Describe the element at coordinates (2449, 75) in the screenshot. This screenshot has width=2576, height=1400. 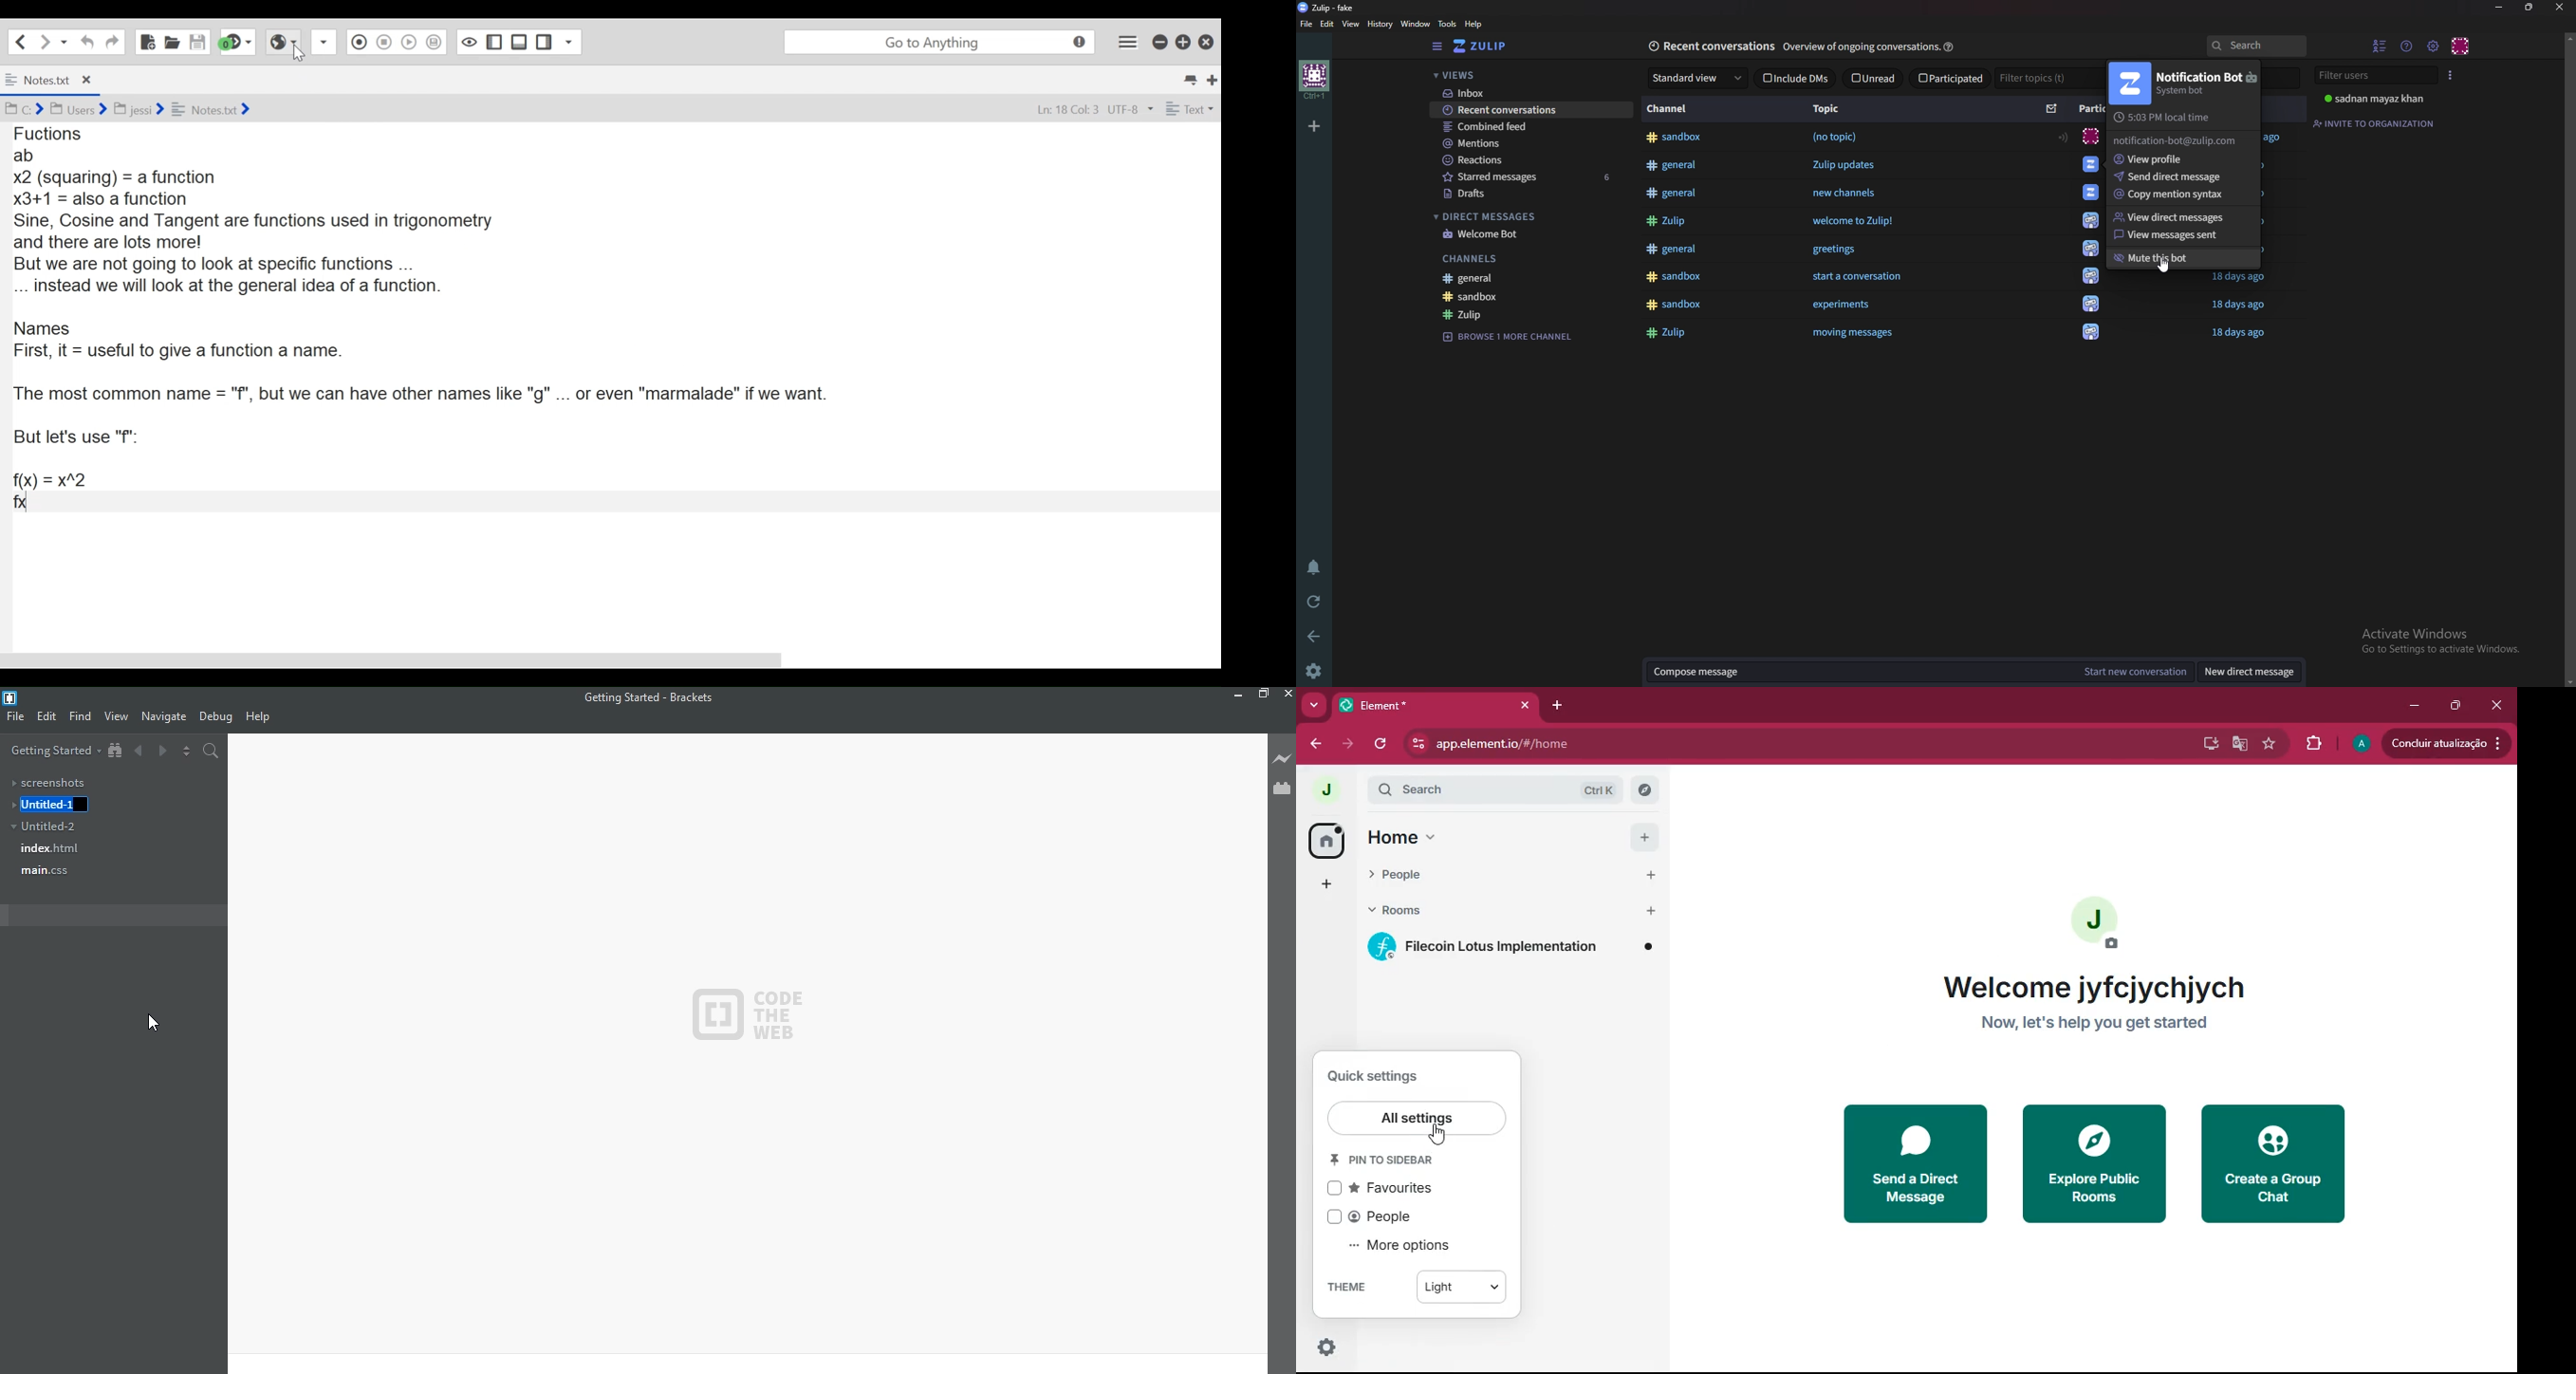
I see `User list style` at that location.